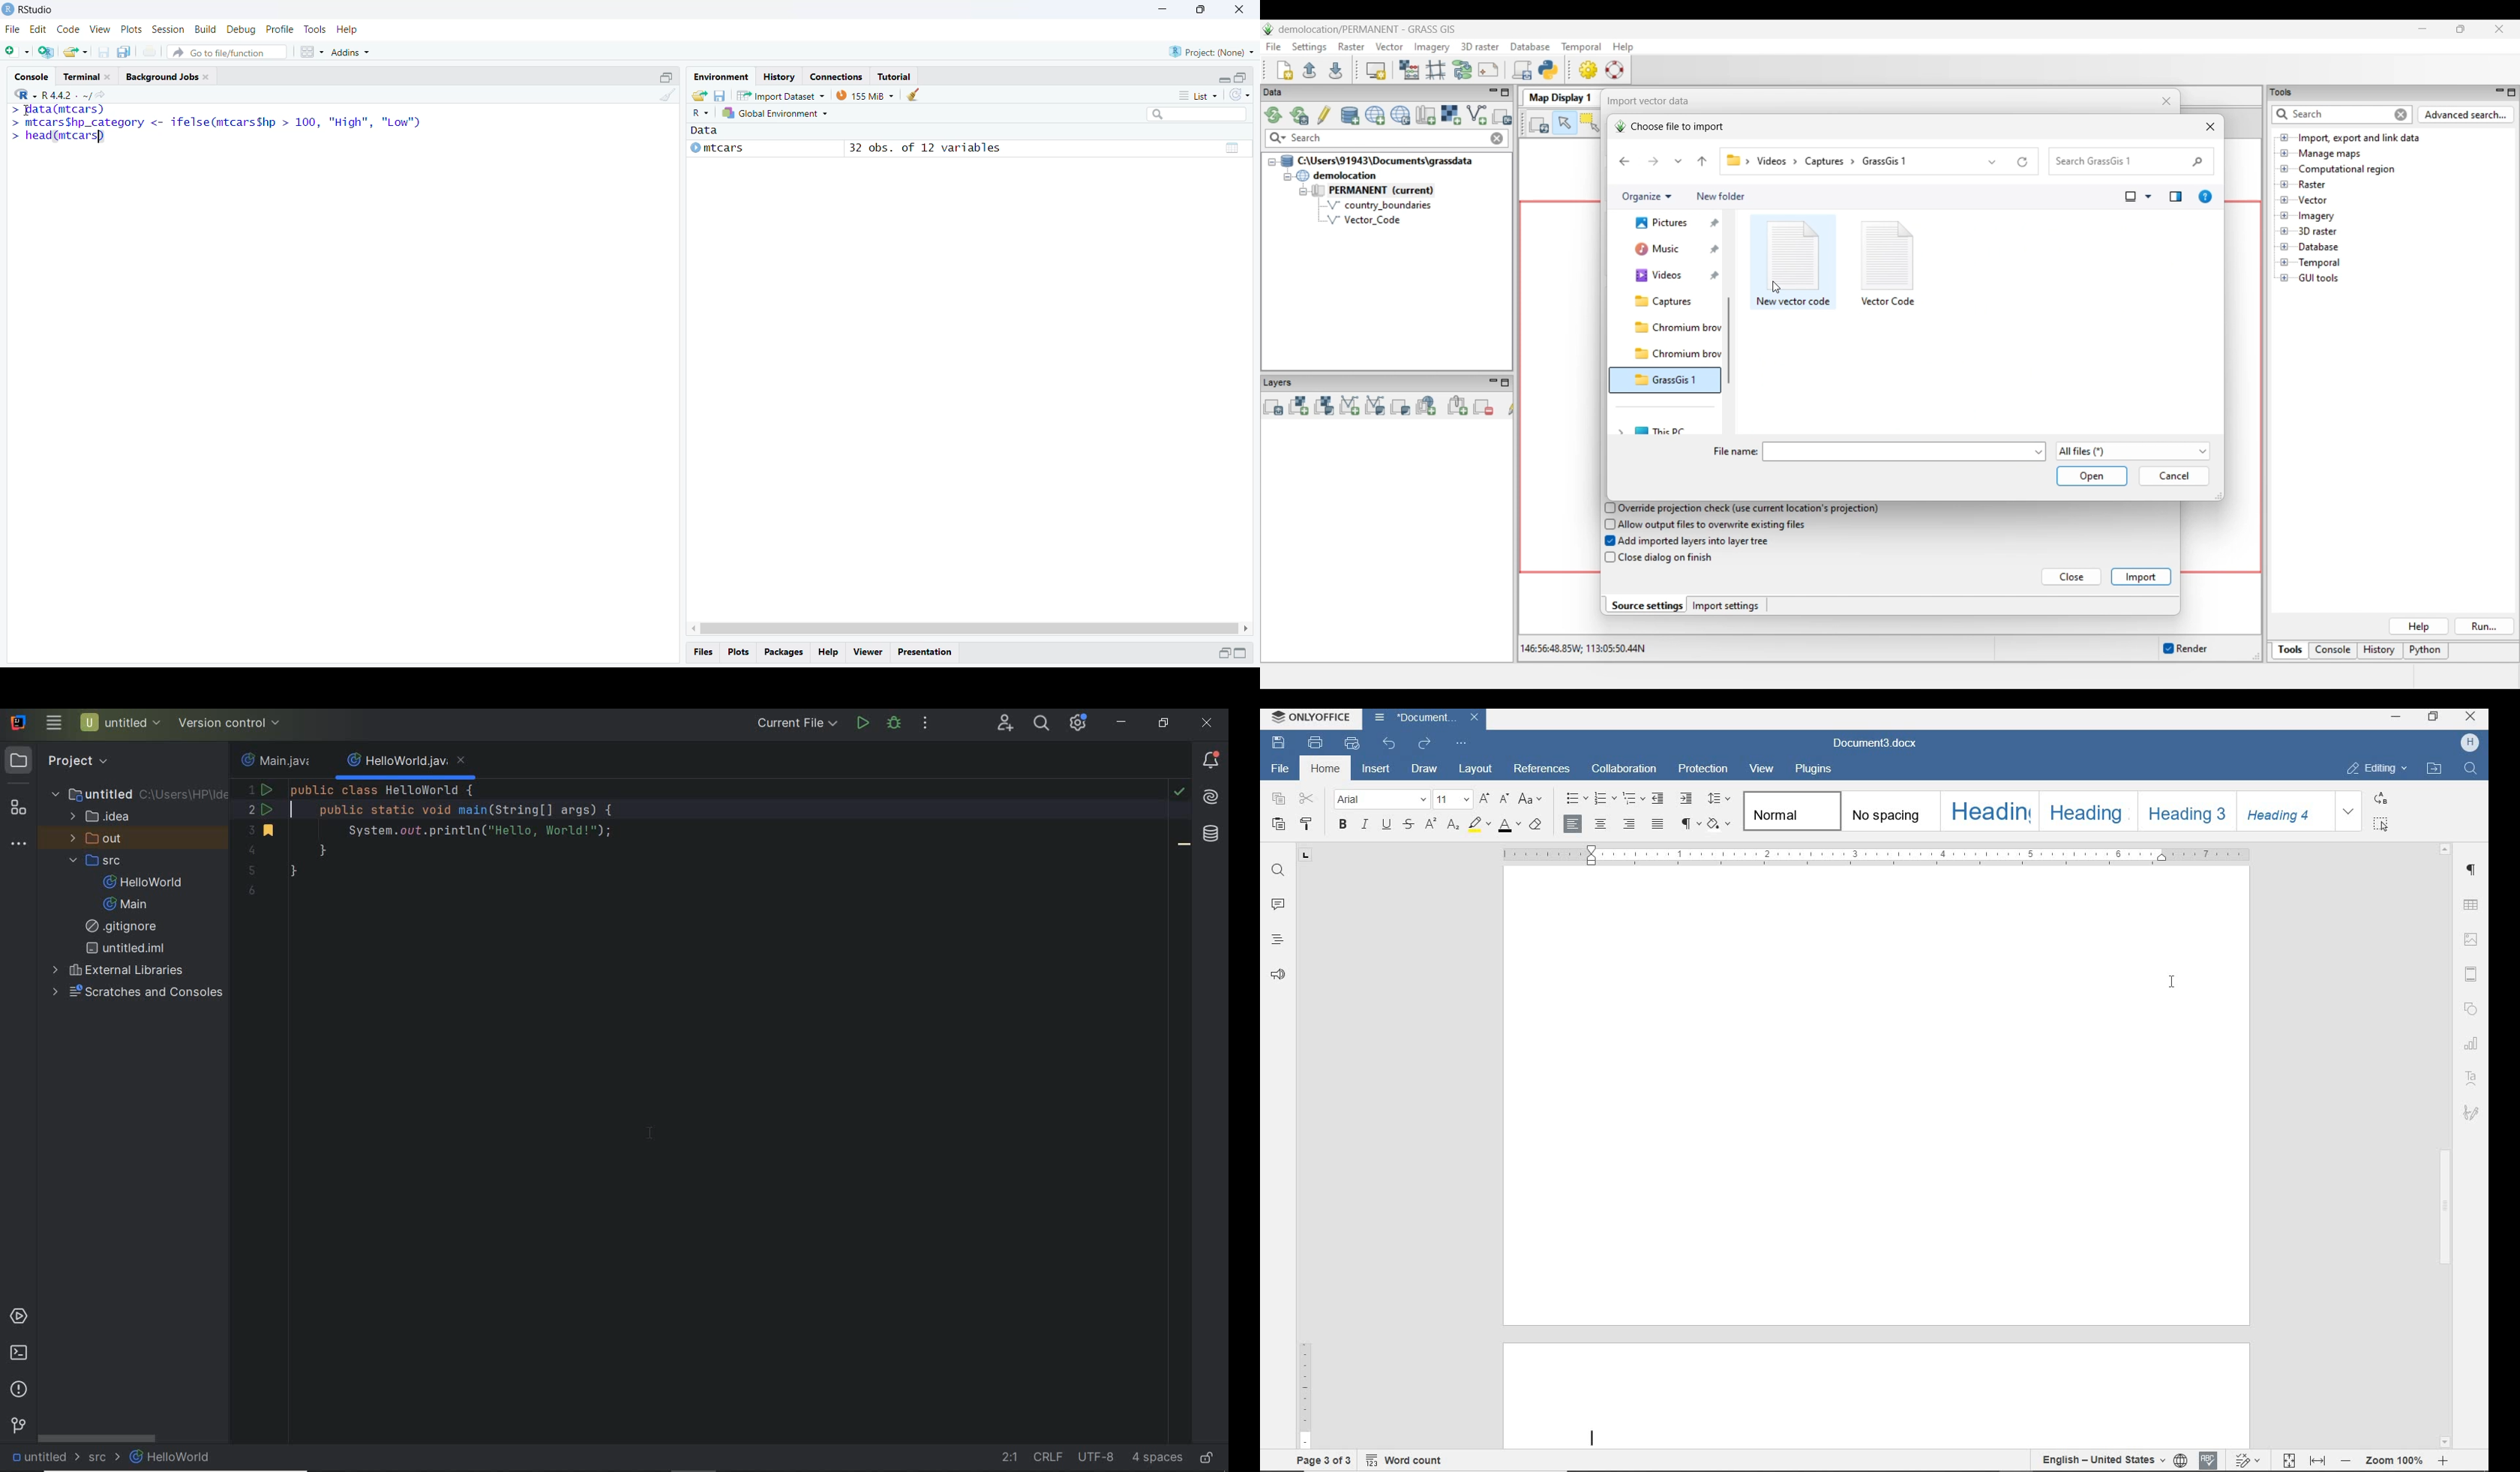  Describe the element at coordinates (741, 654) in the screenshot. I see `Plots` at that location.